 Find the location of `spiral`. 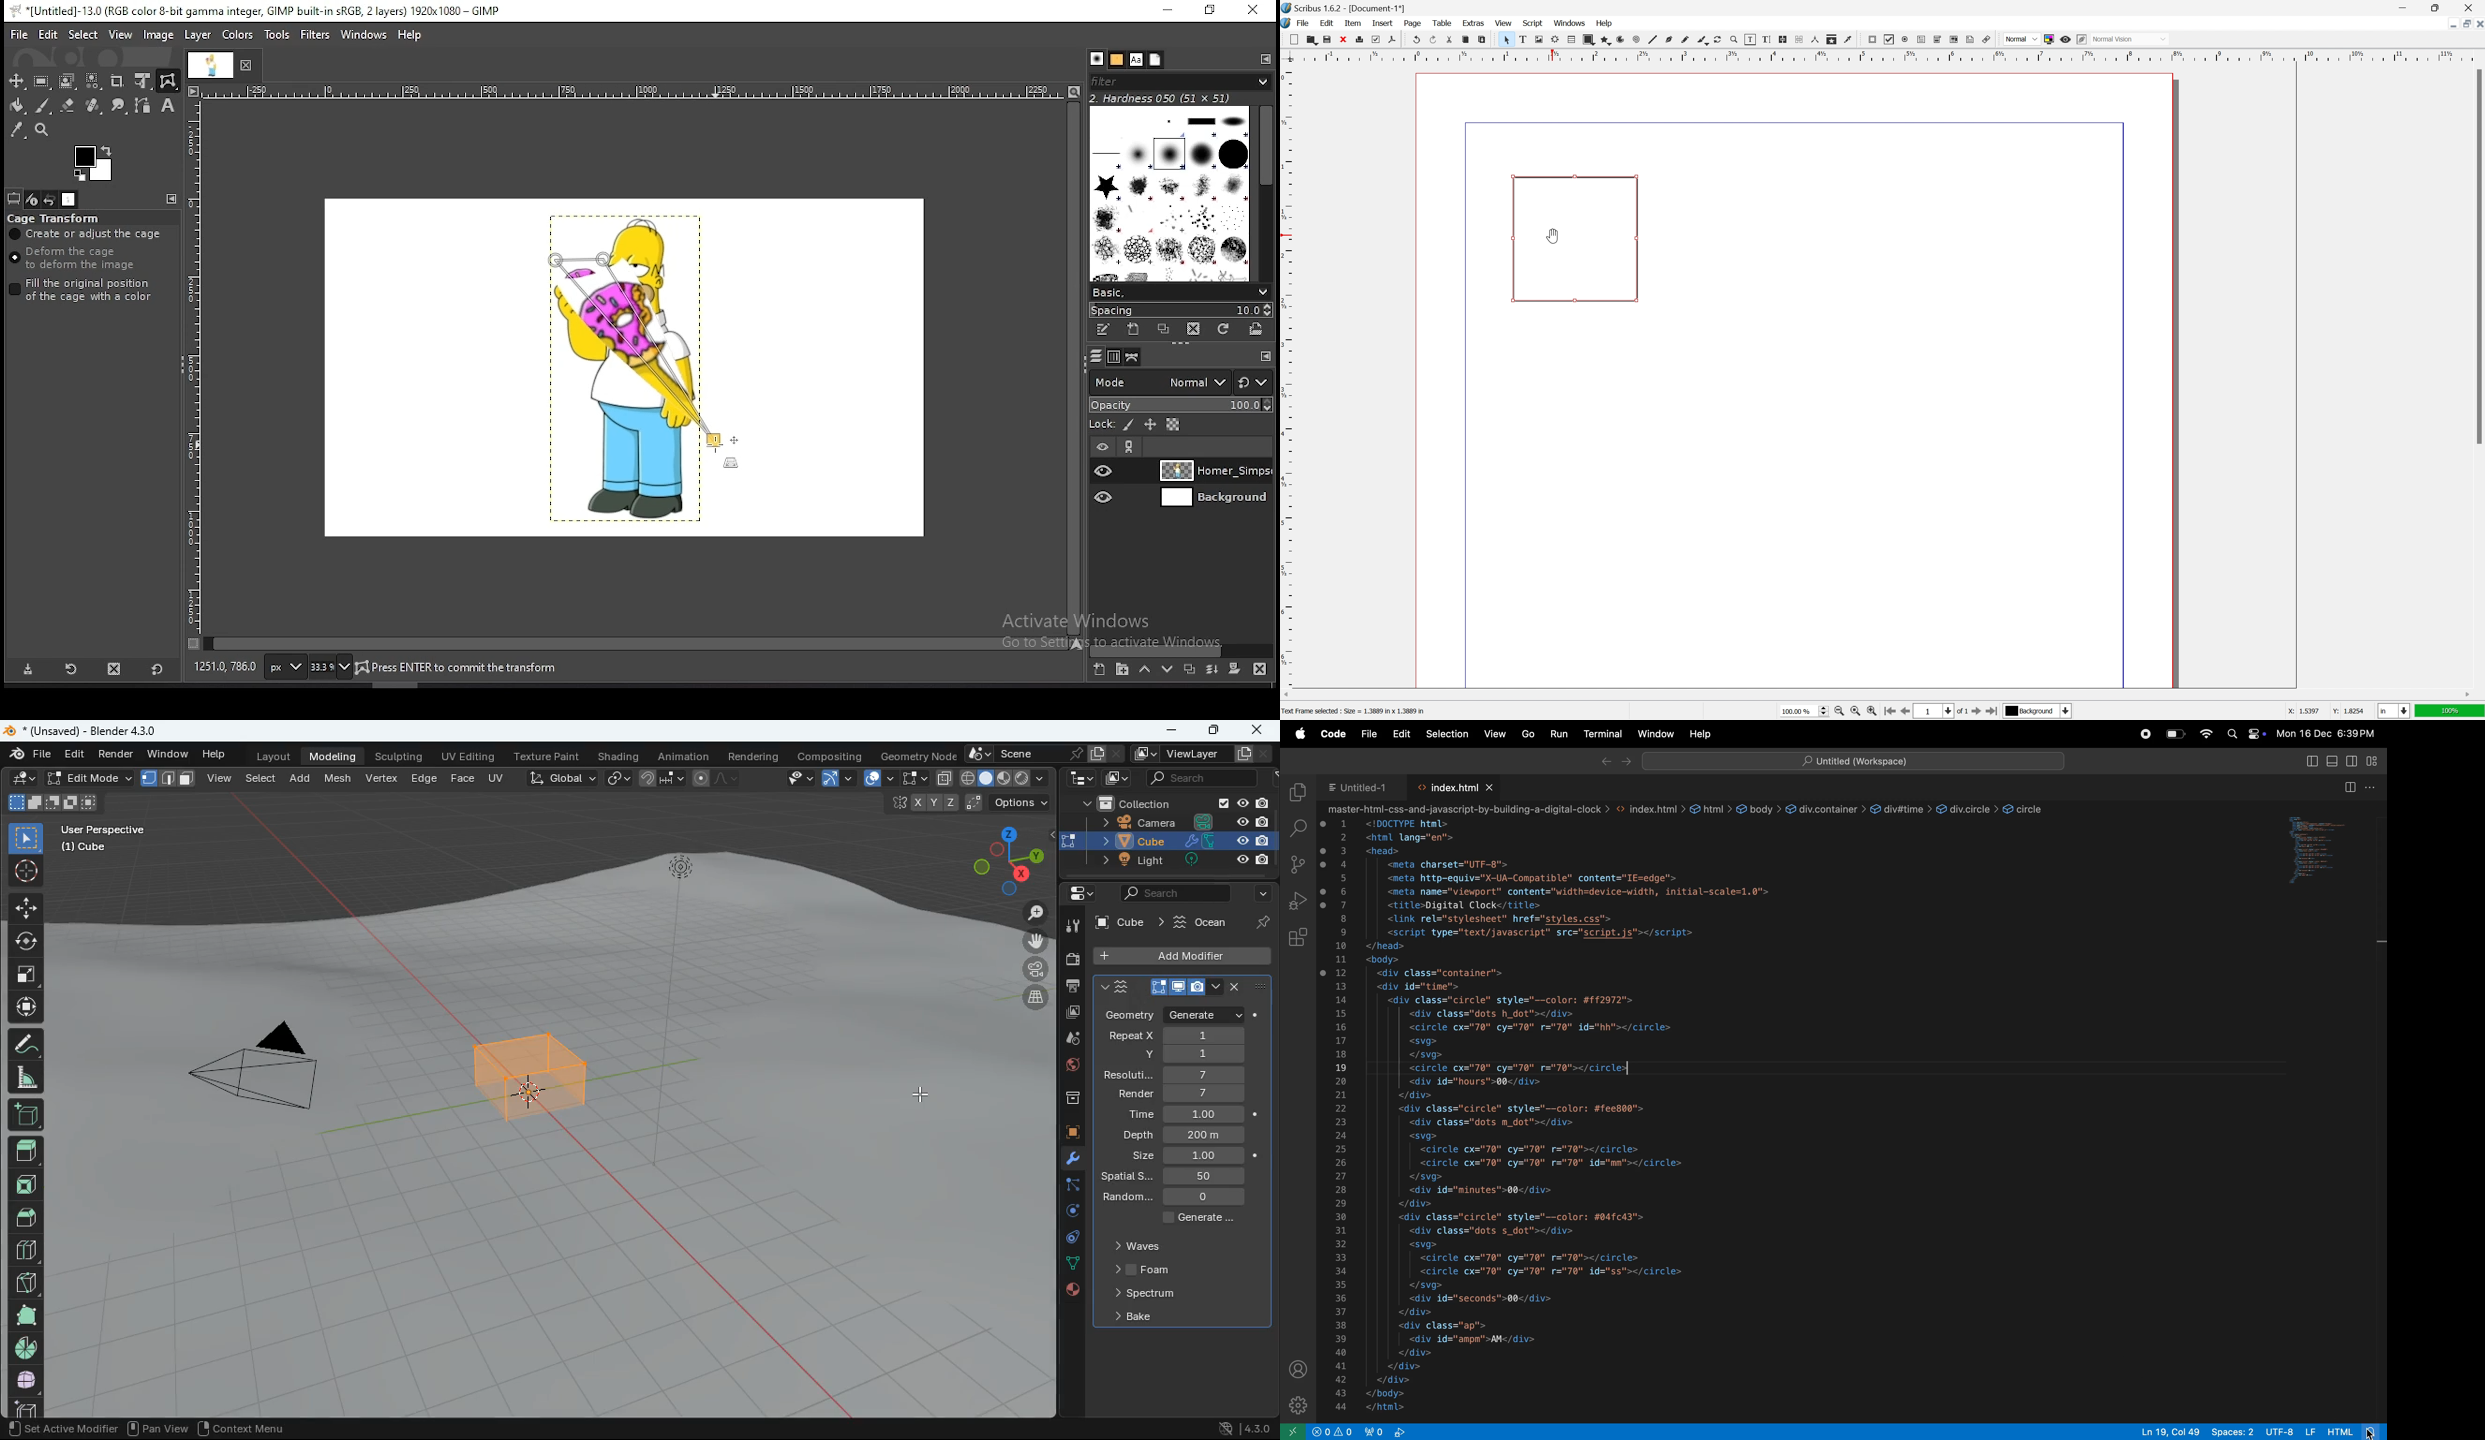

spiral is located at coordinates (1636, 41).